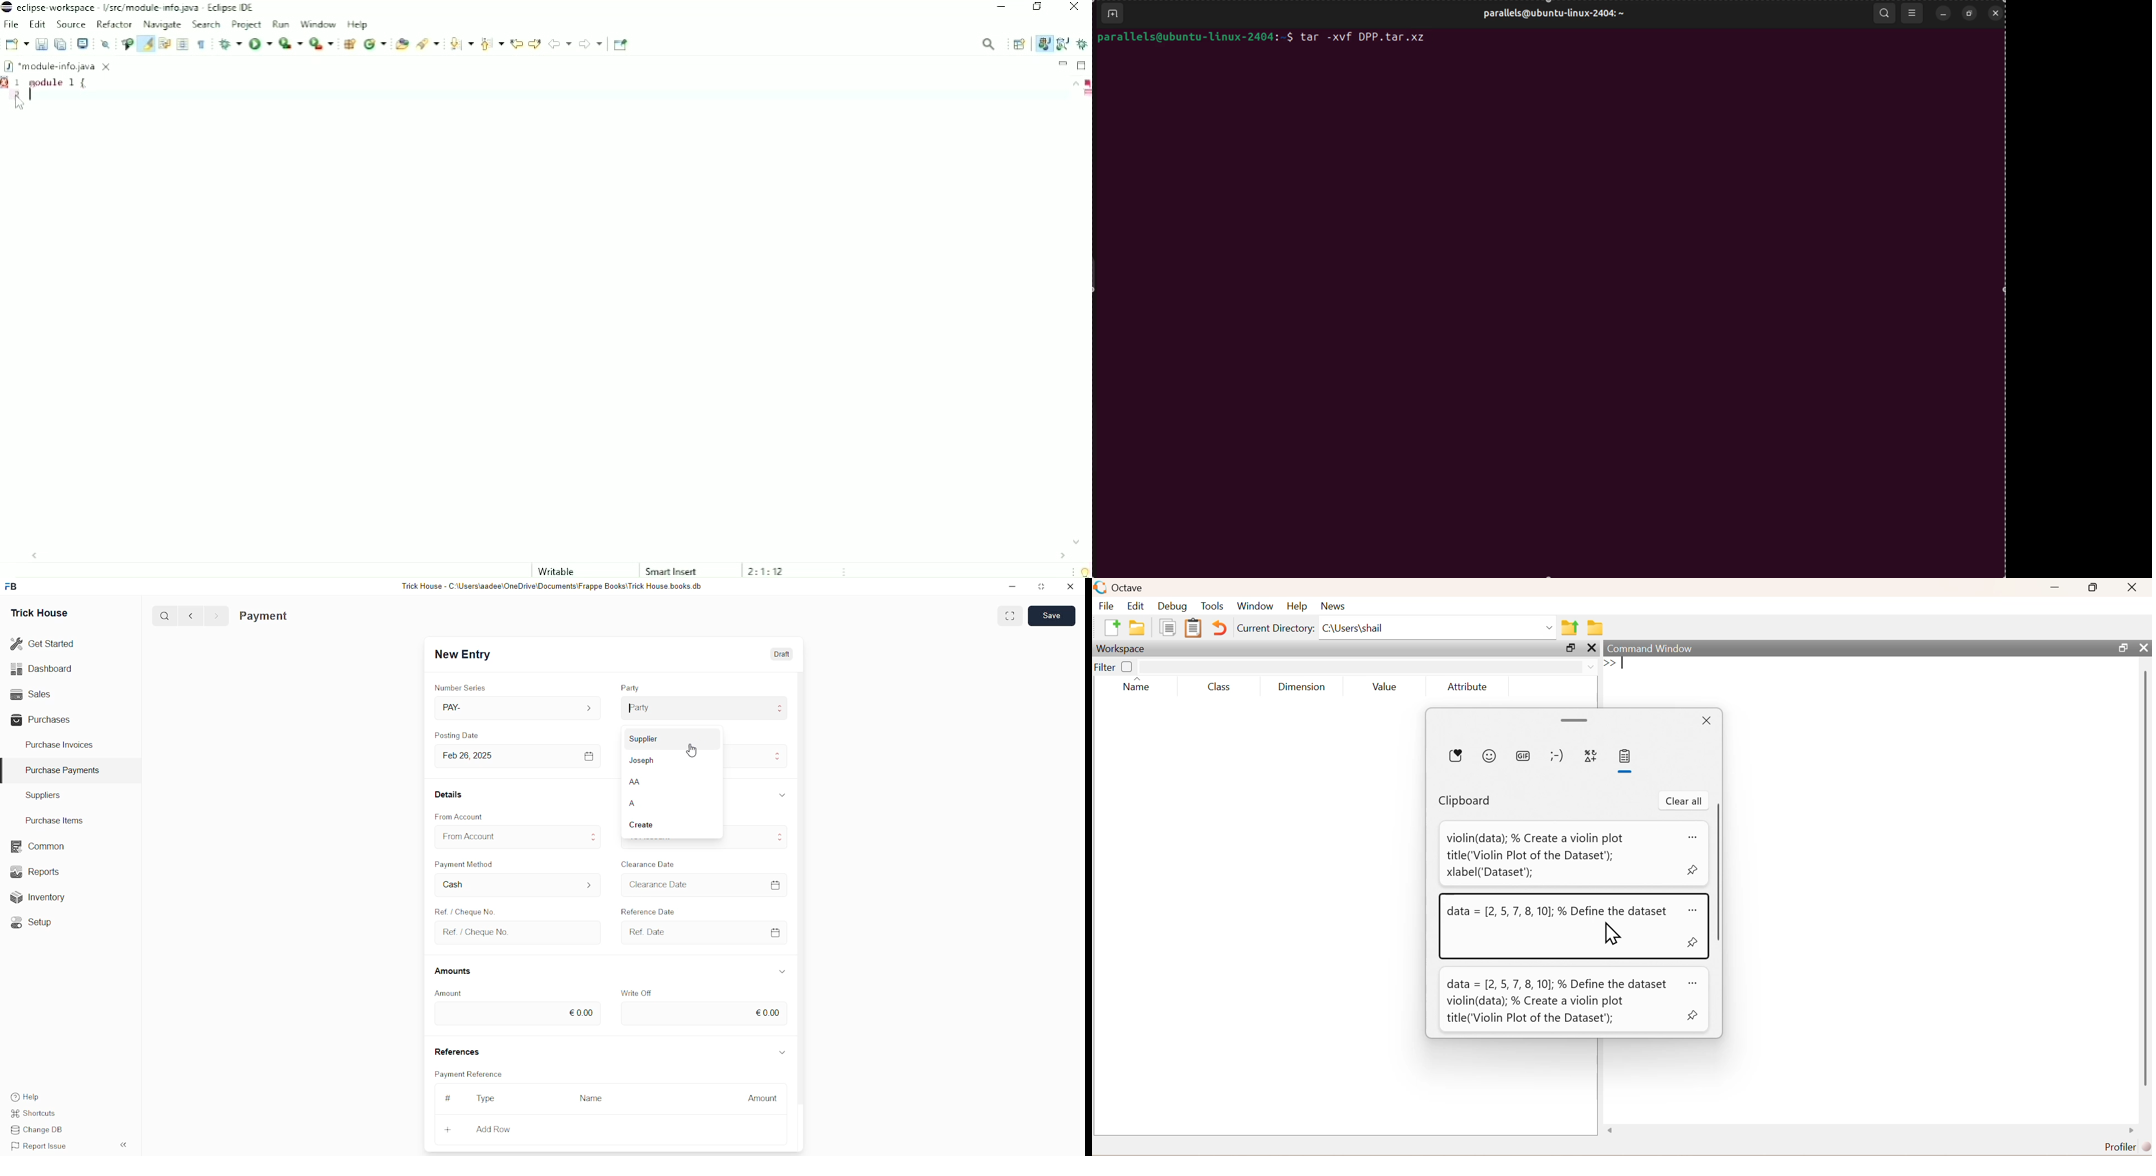  Describe the element at coordinates (1695, 911) in the screenshot. I see `options` at that location.